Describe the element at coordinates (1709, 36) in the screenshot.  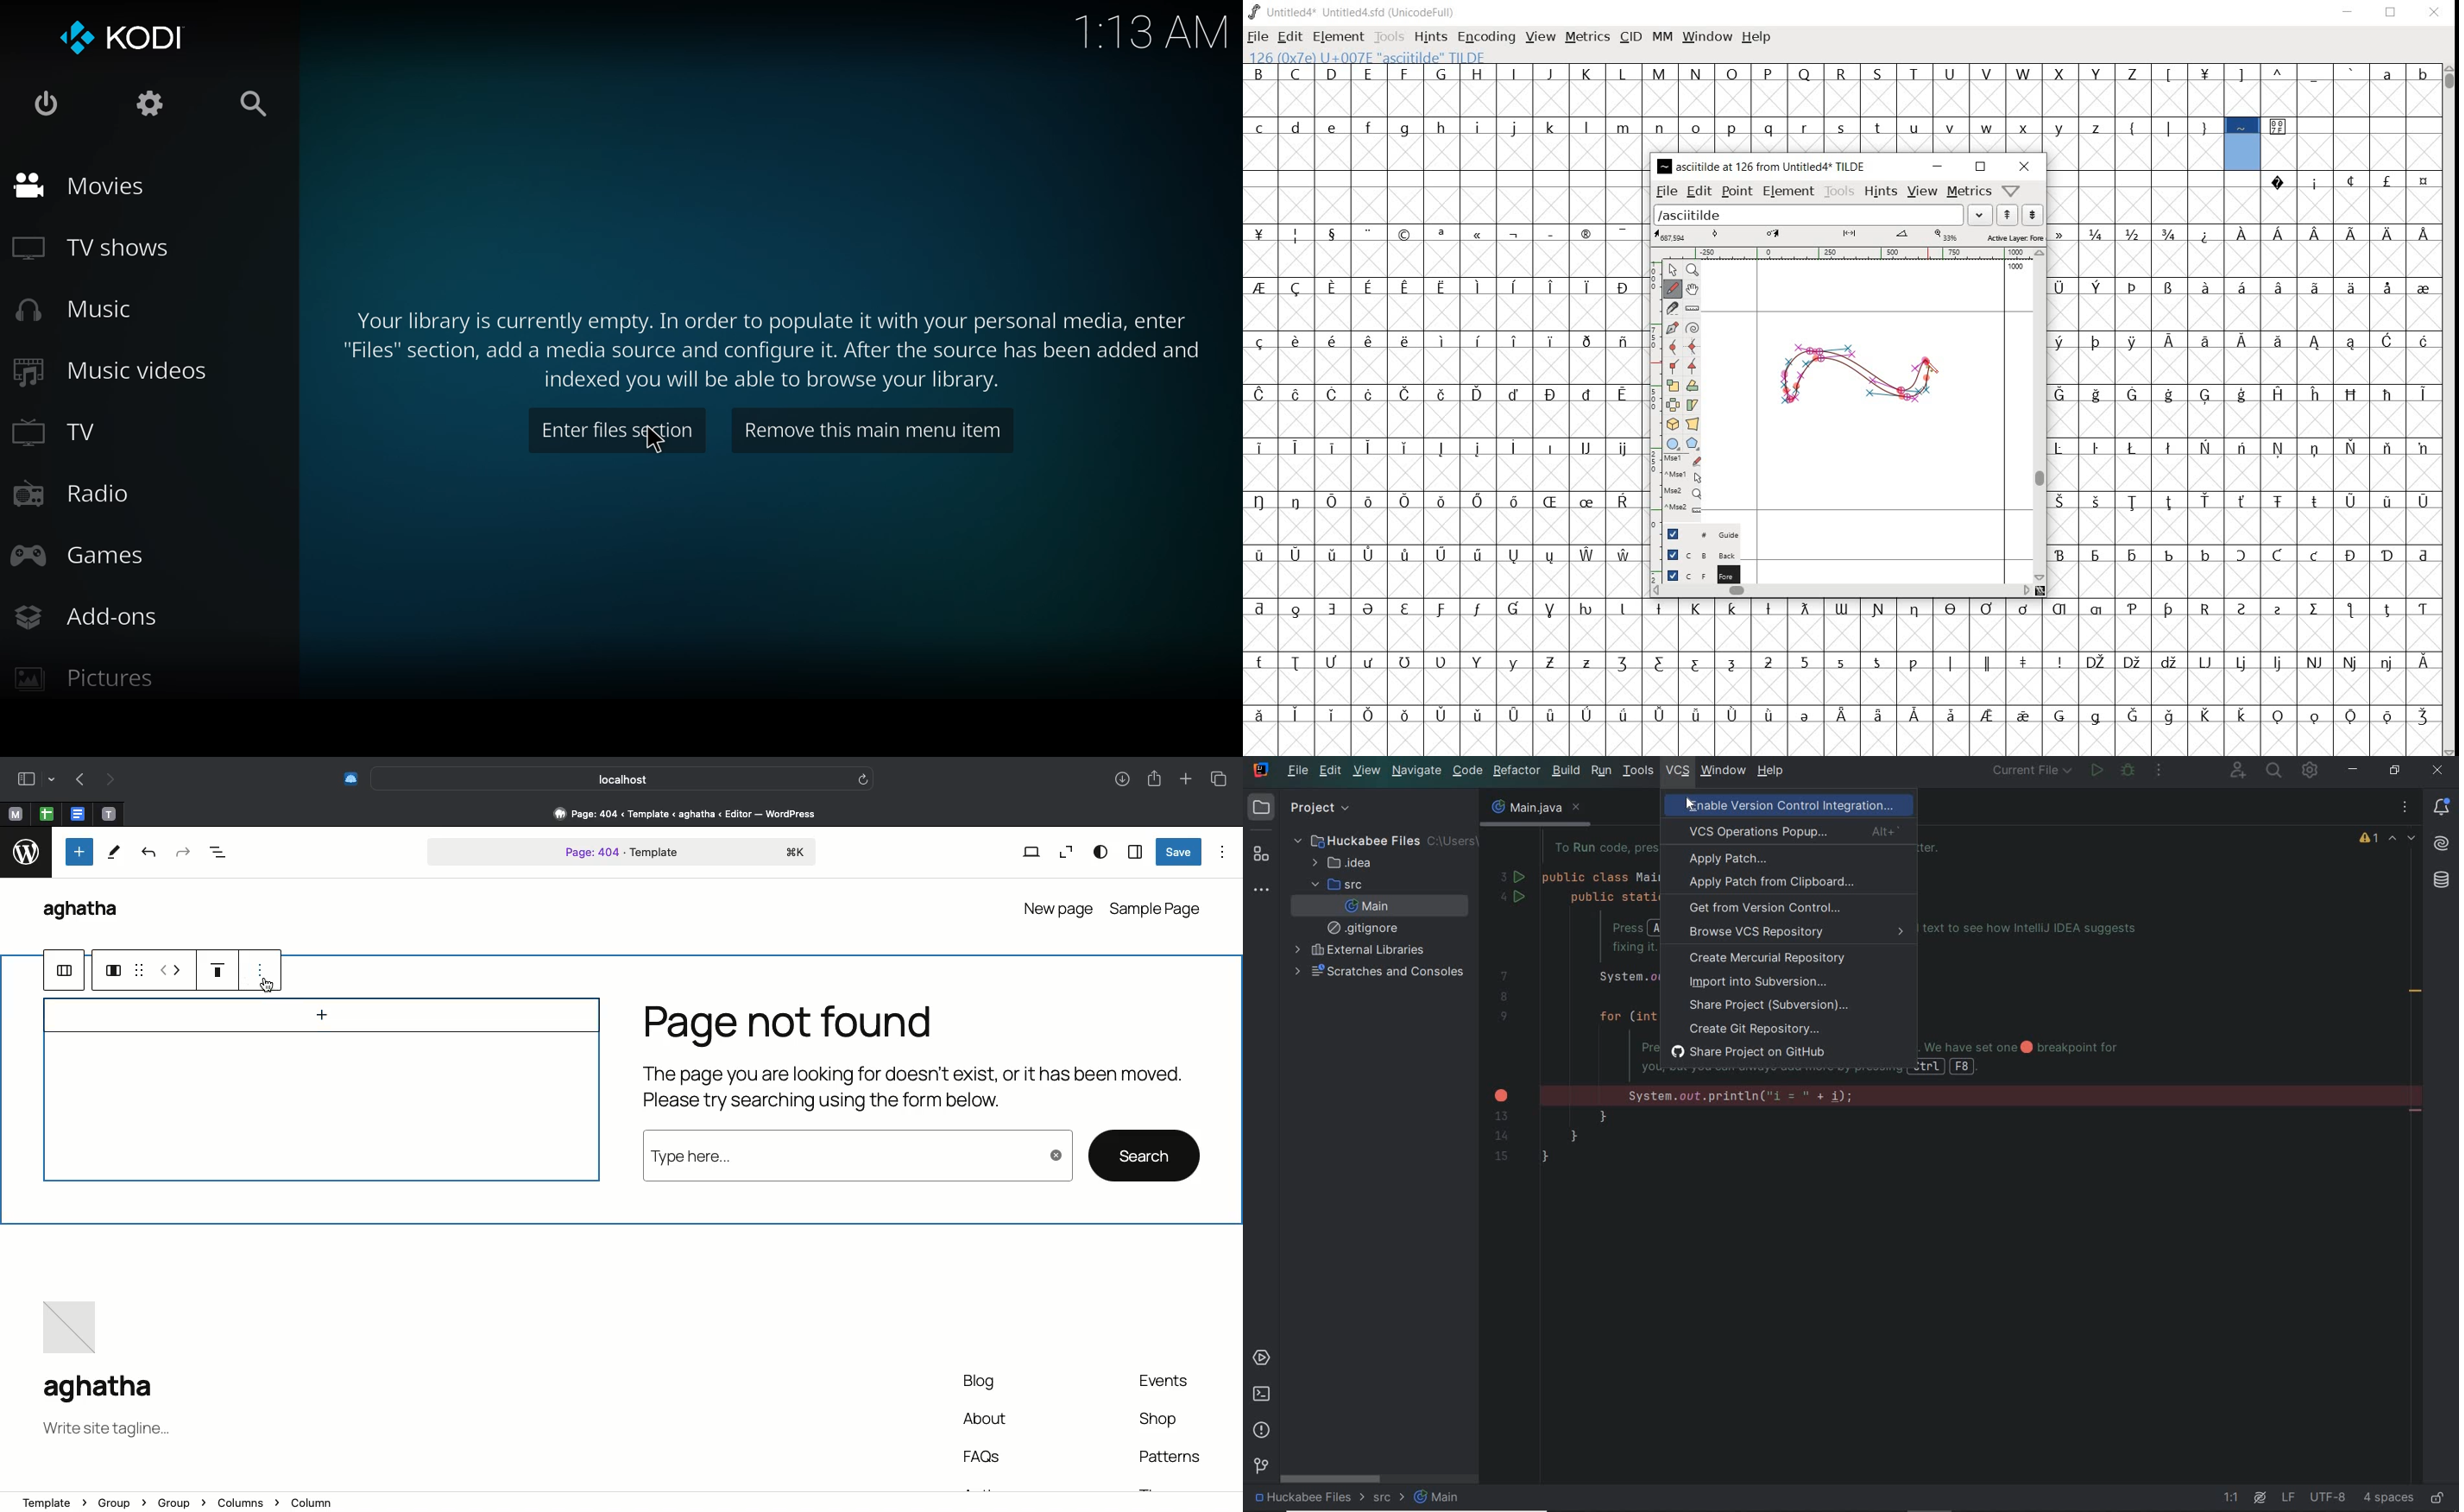
I see `WINDOW` at that location.